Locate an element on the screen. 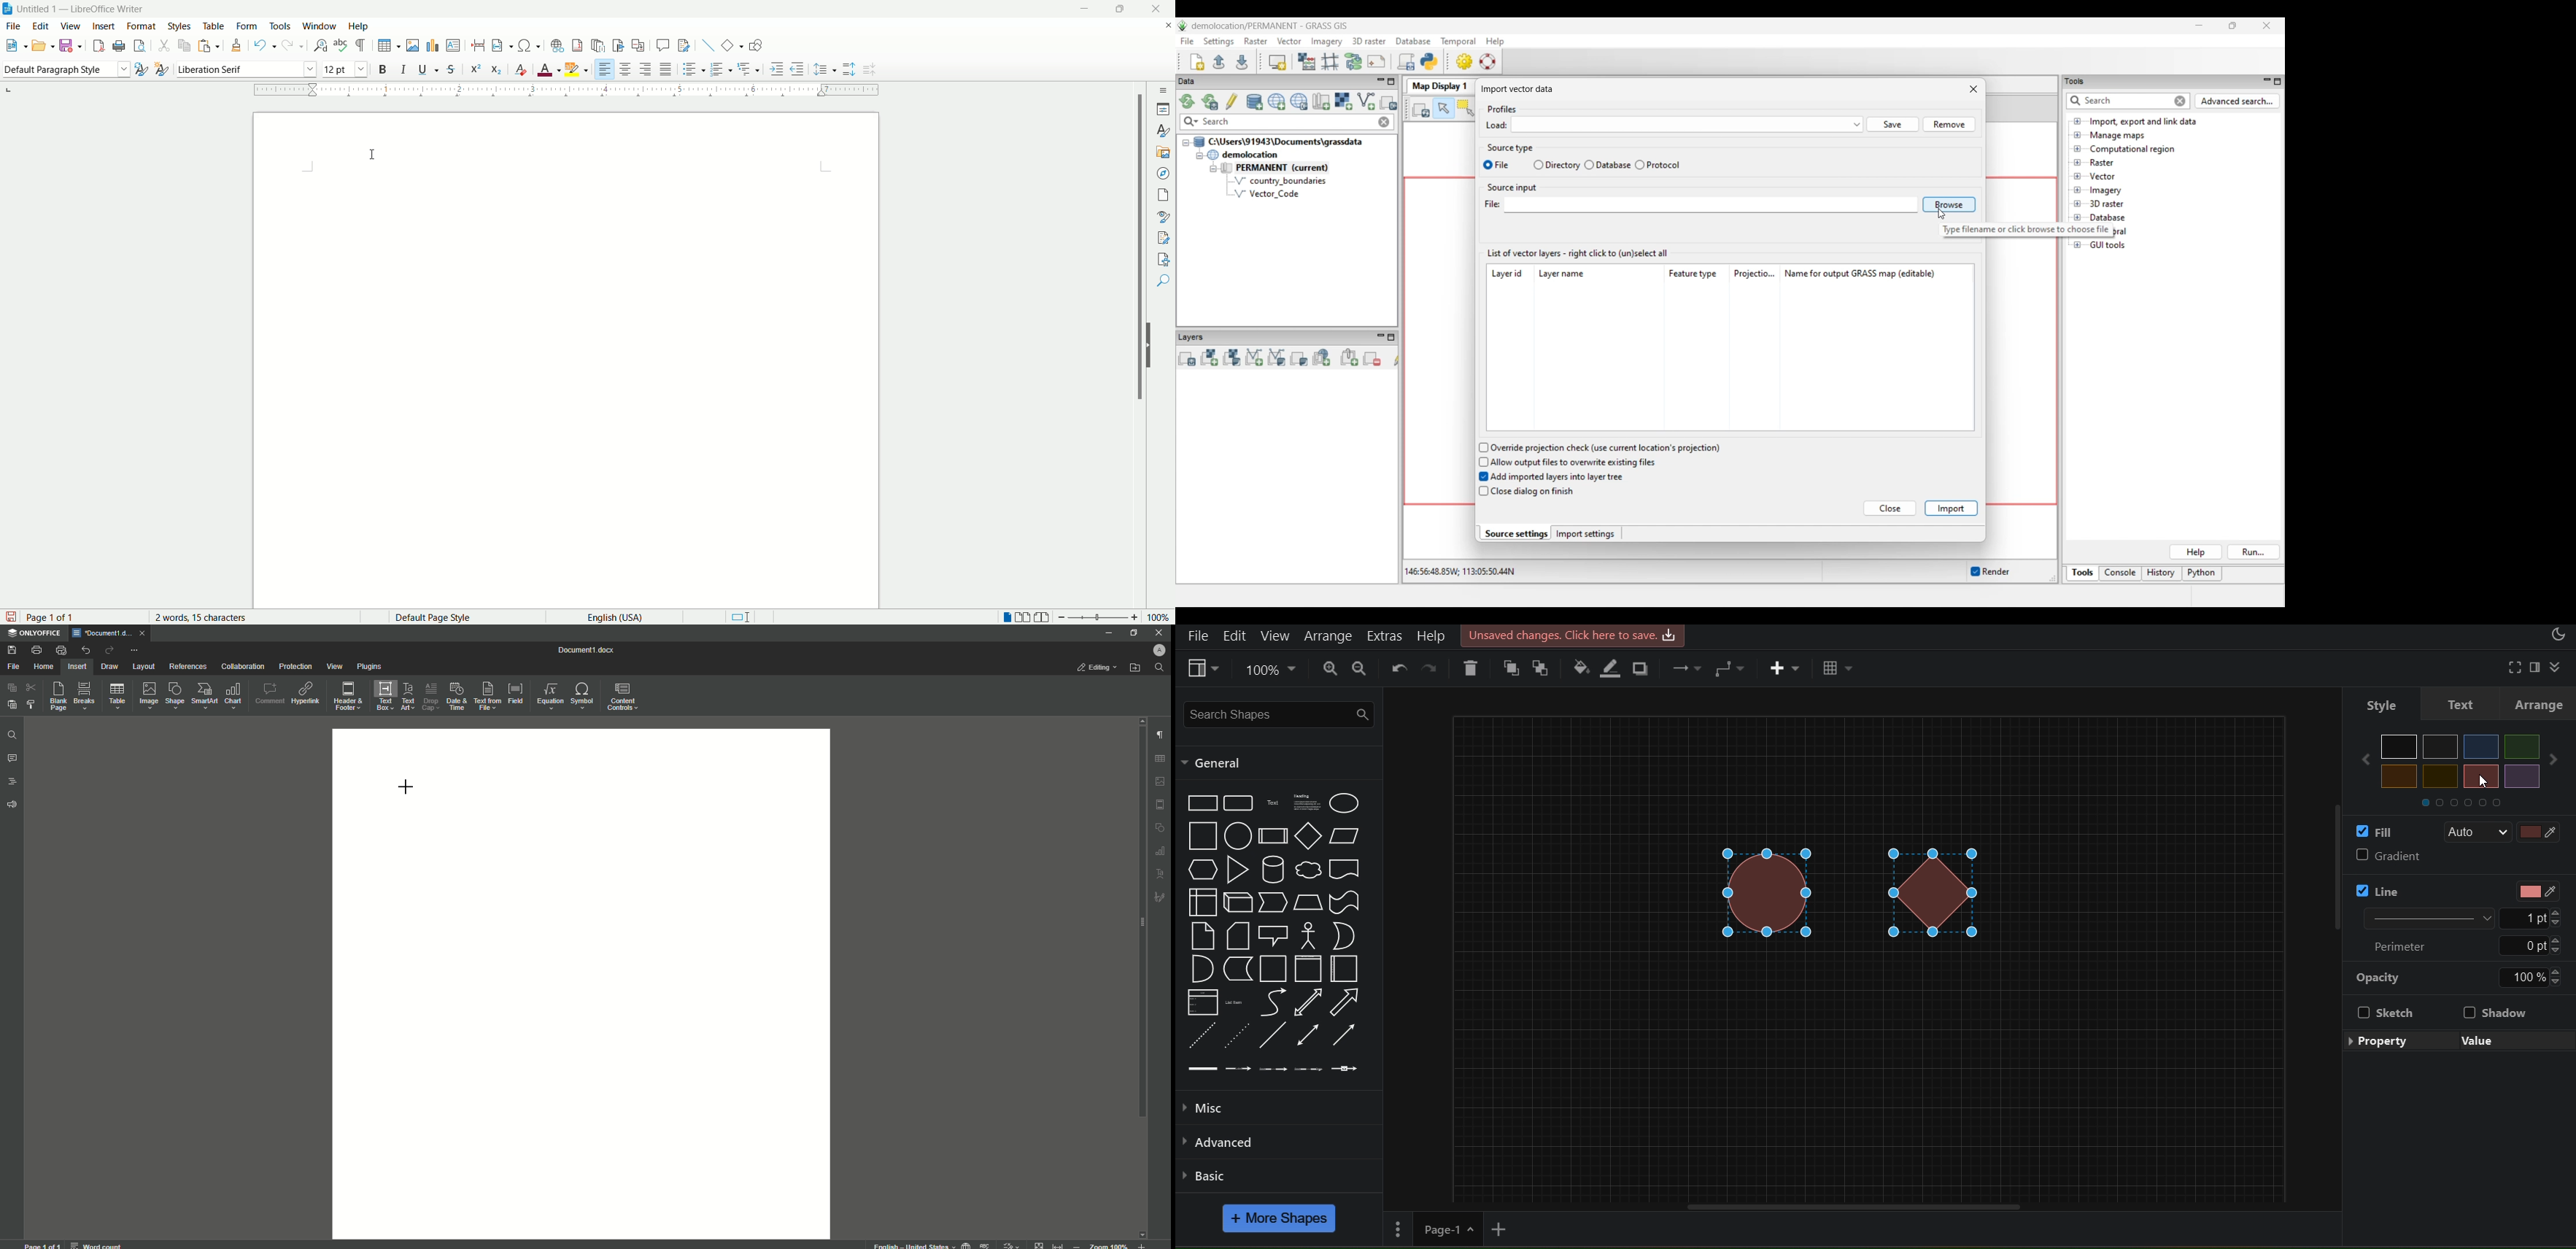  connection is located at coordinates (1685, 668).